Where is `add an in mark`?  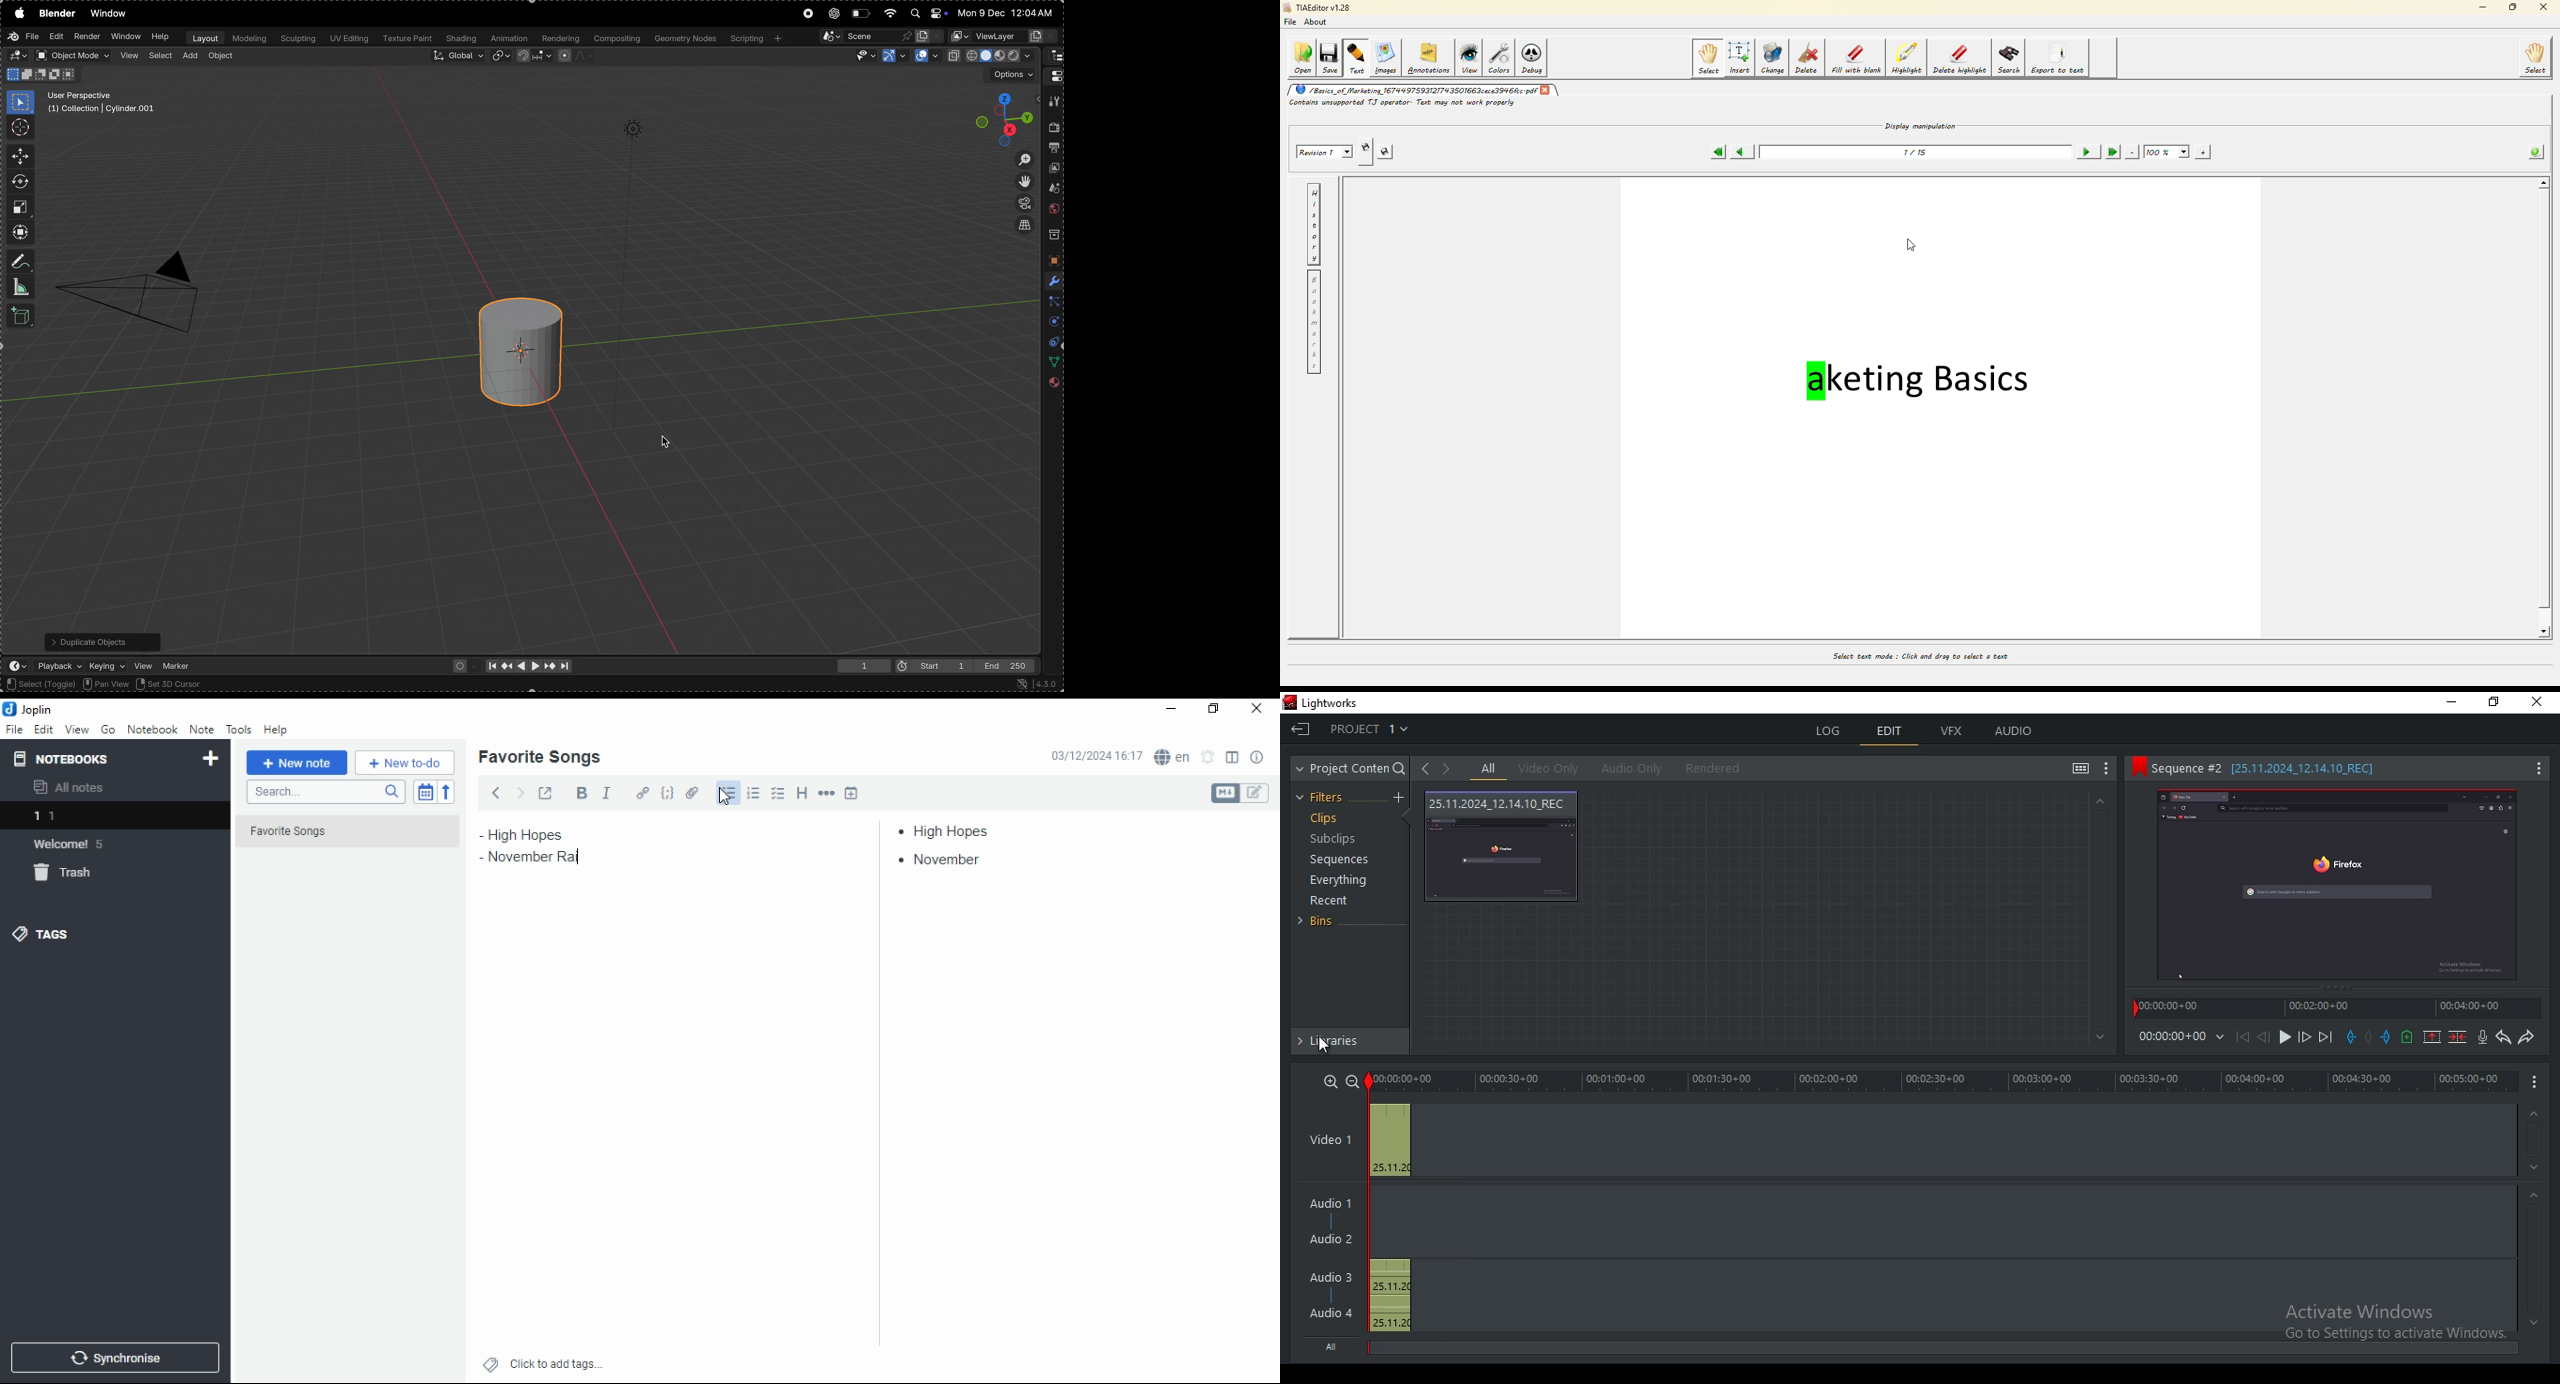 add an in mark is located at coordinates (2350, 1038).